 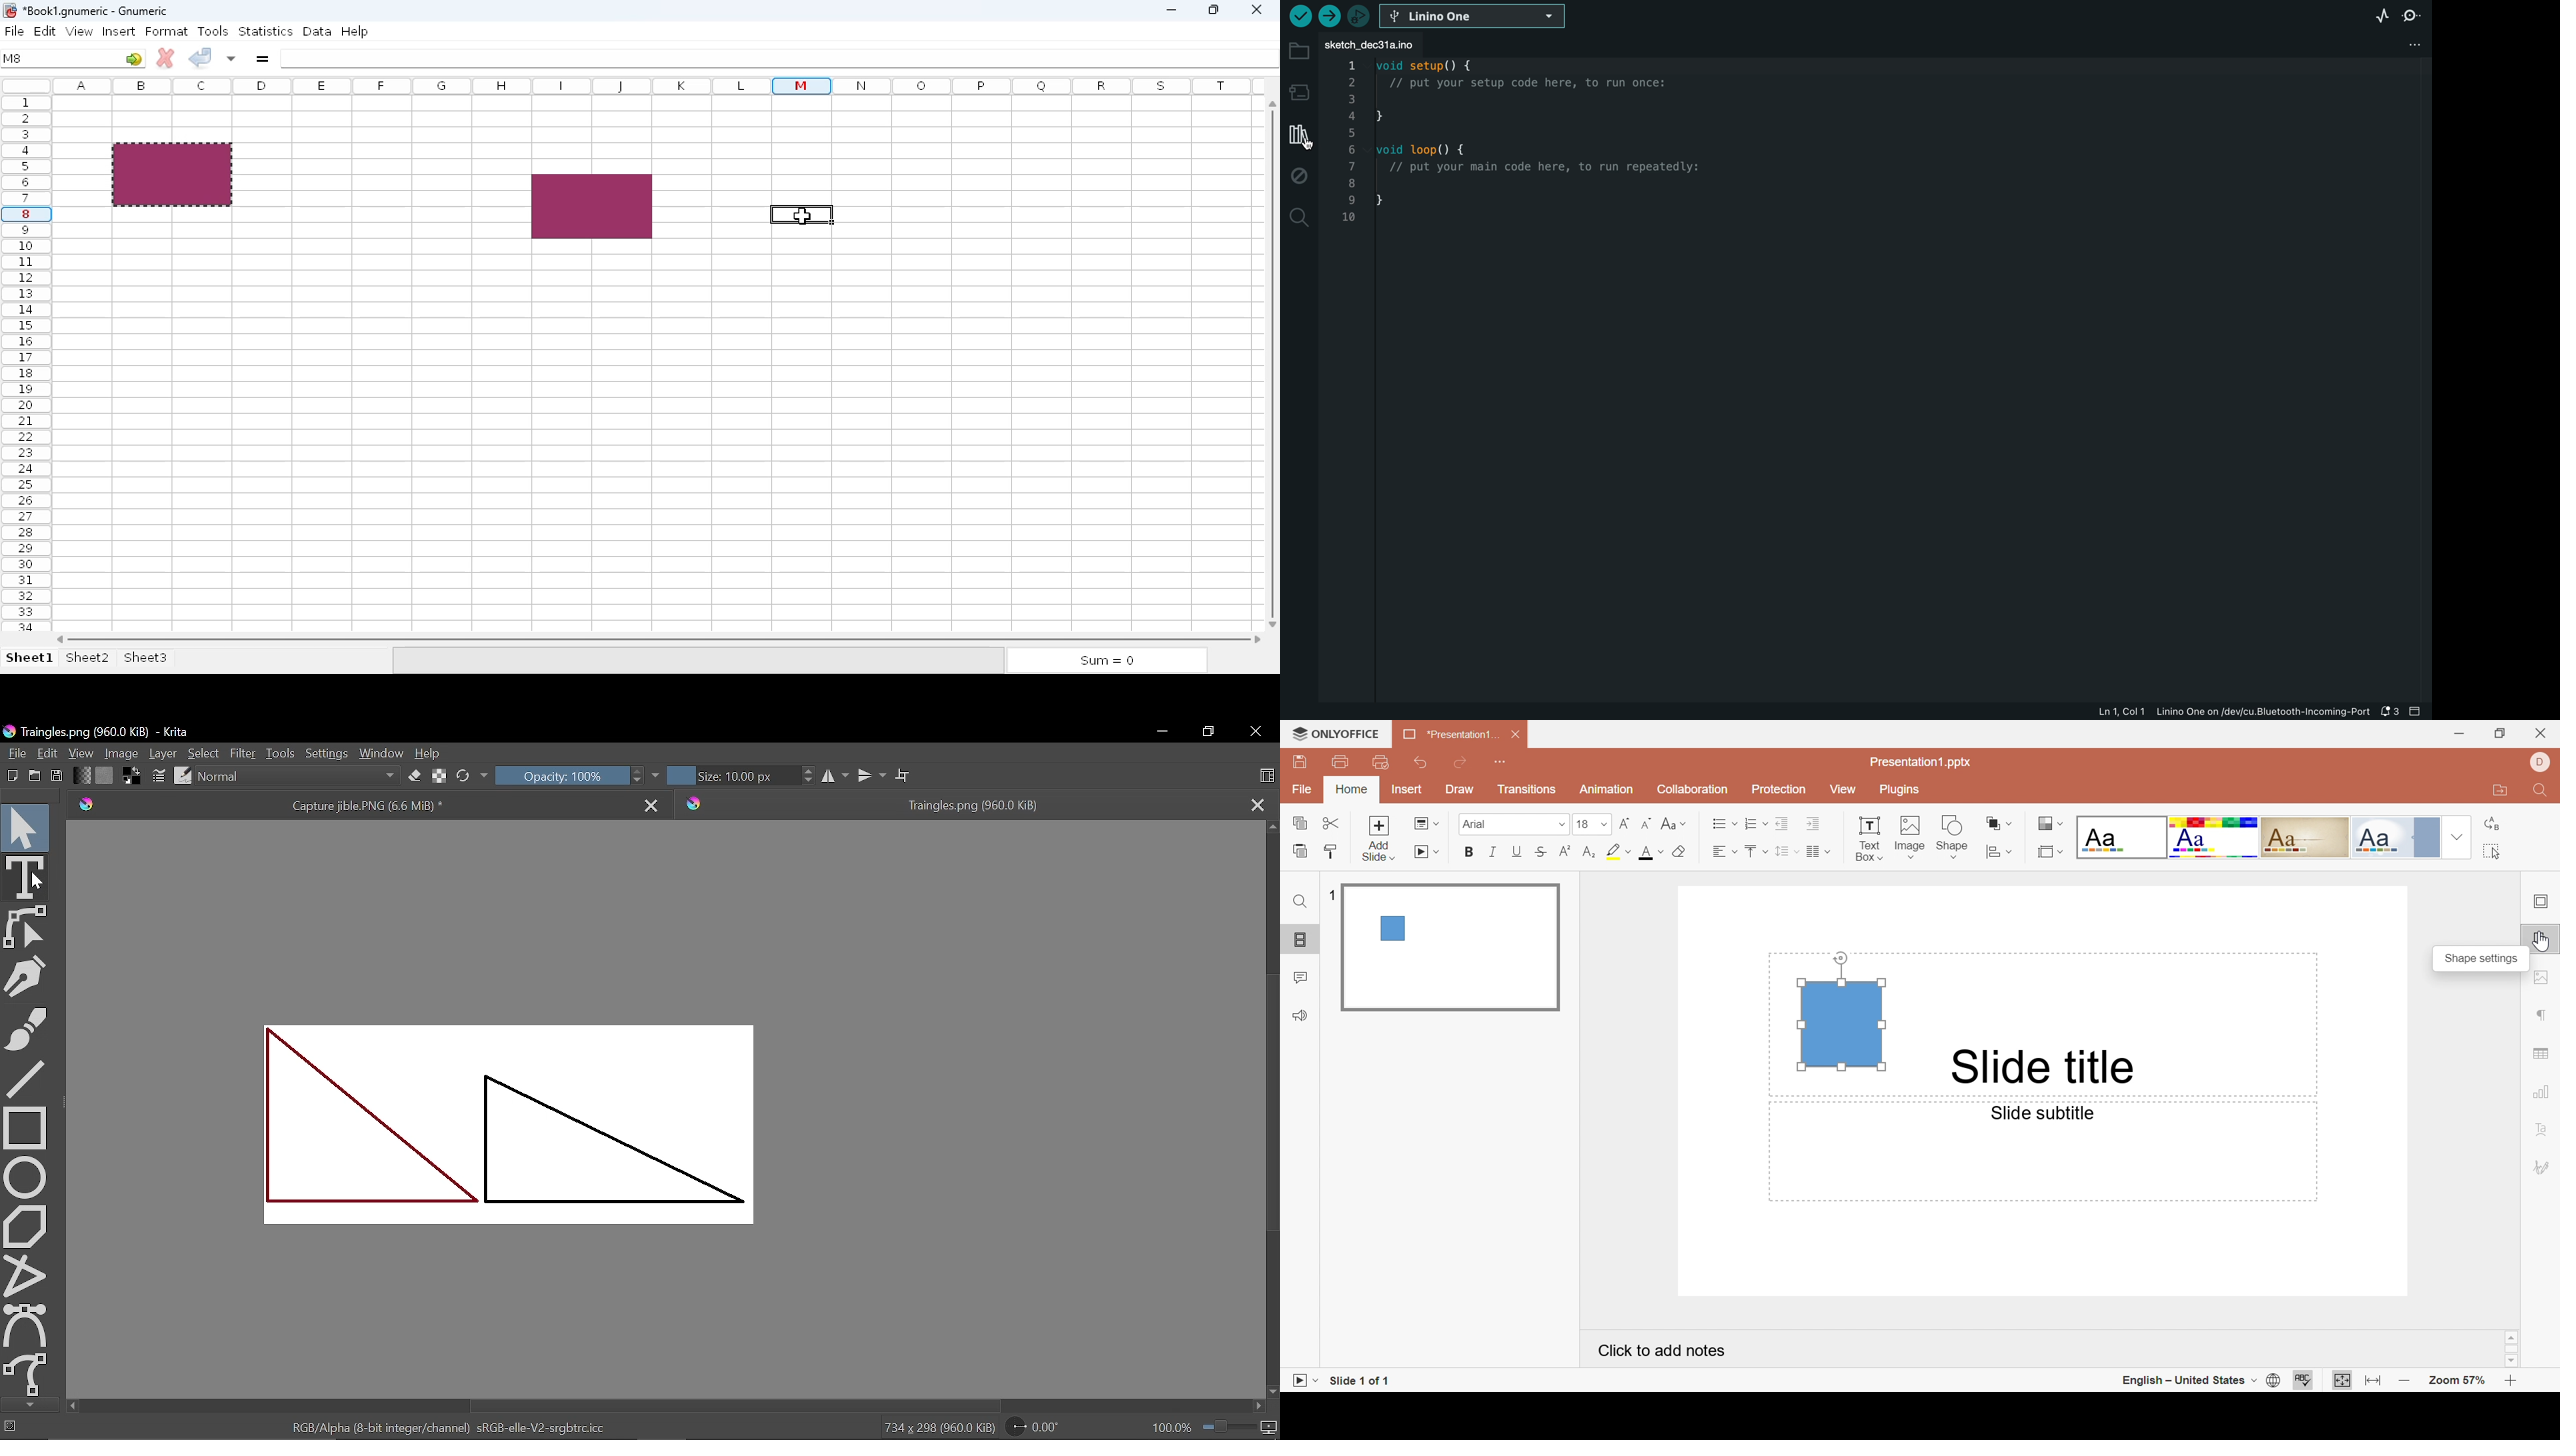 I want to click on Edit brush settings, so click(x=438, y=775).